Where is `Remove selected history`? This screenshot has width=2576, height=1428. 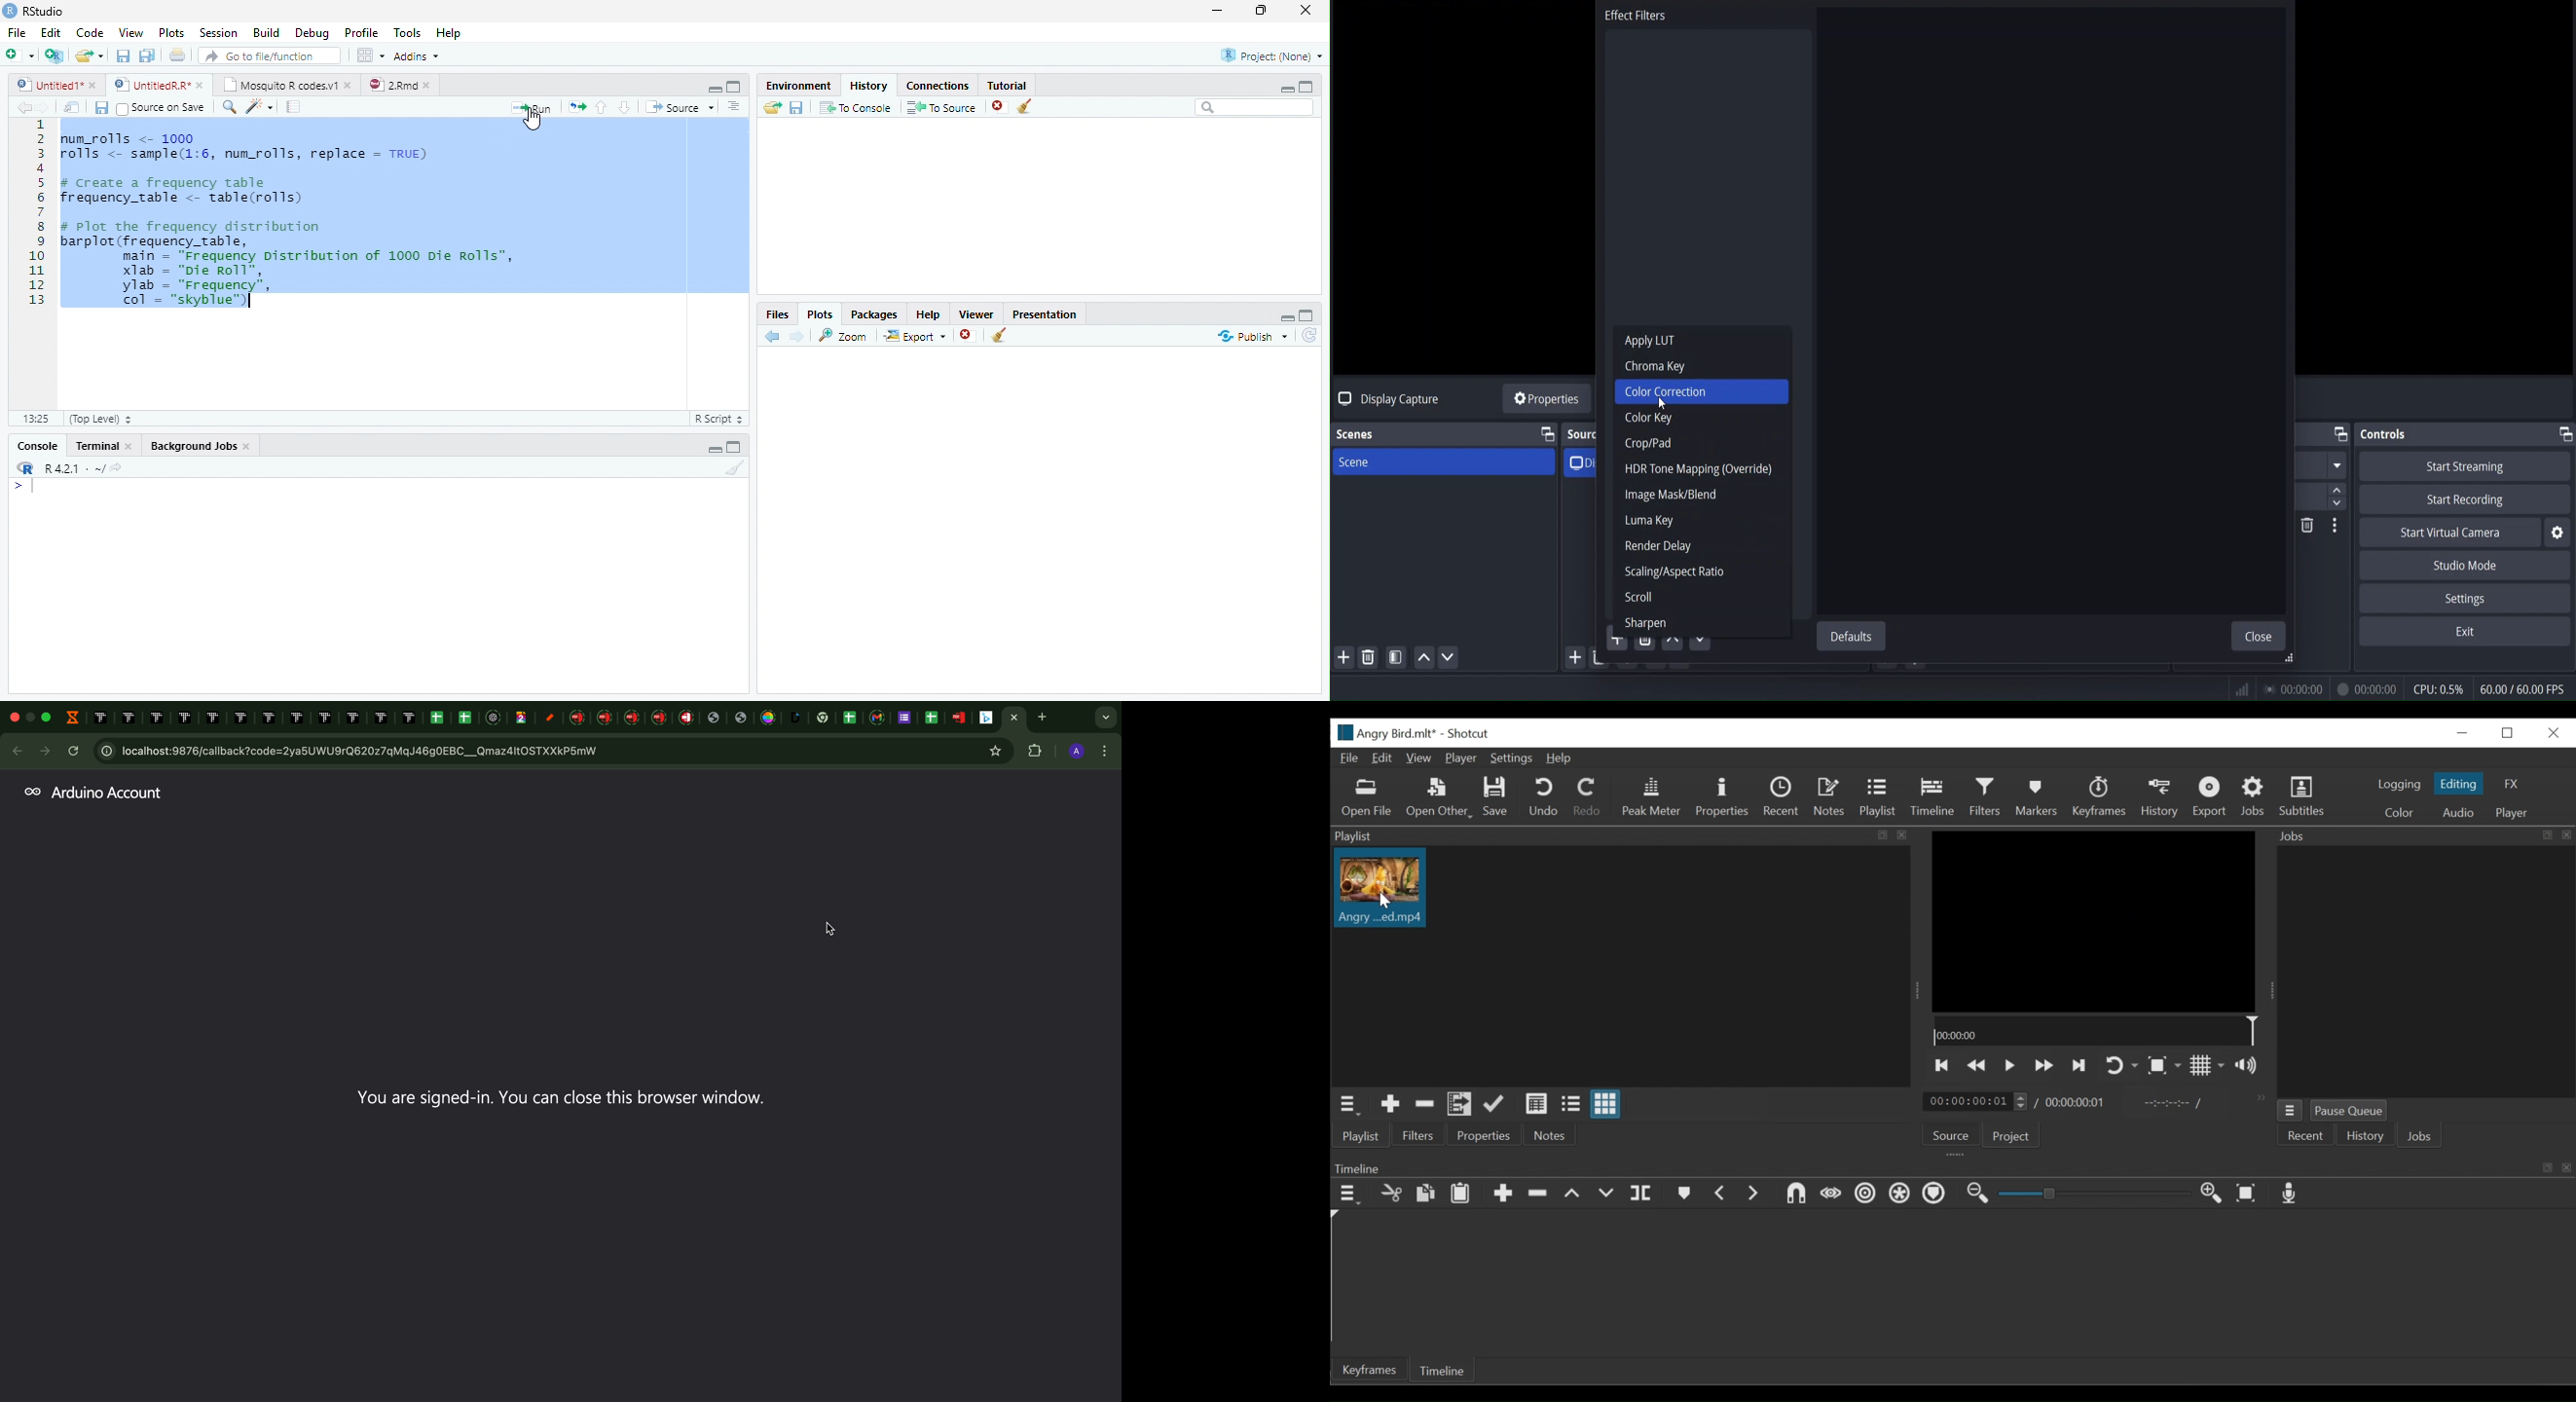 Remove selected history is located at coordinates (998, 106).